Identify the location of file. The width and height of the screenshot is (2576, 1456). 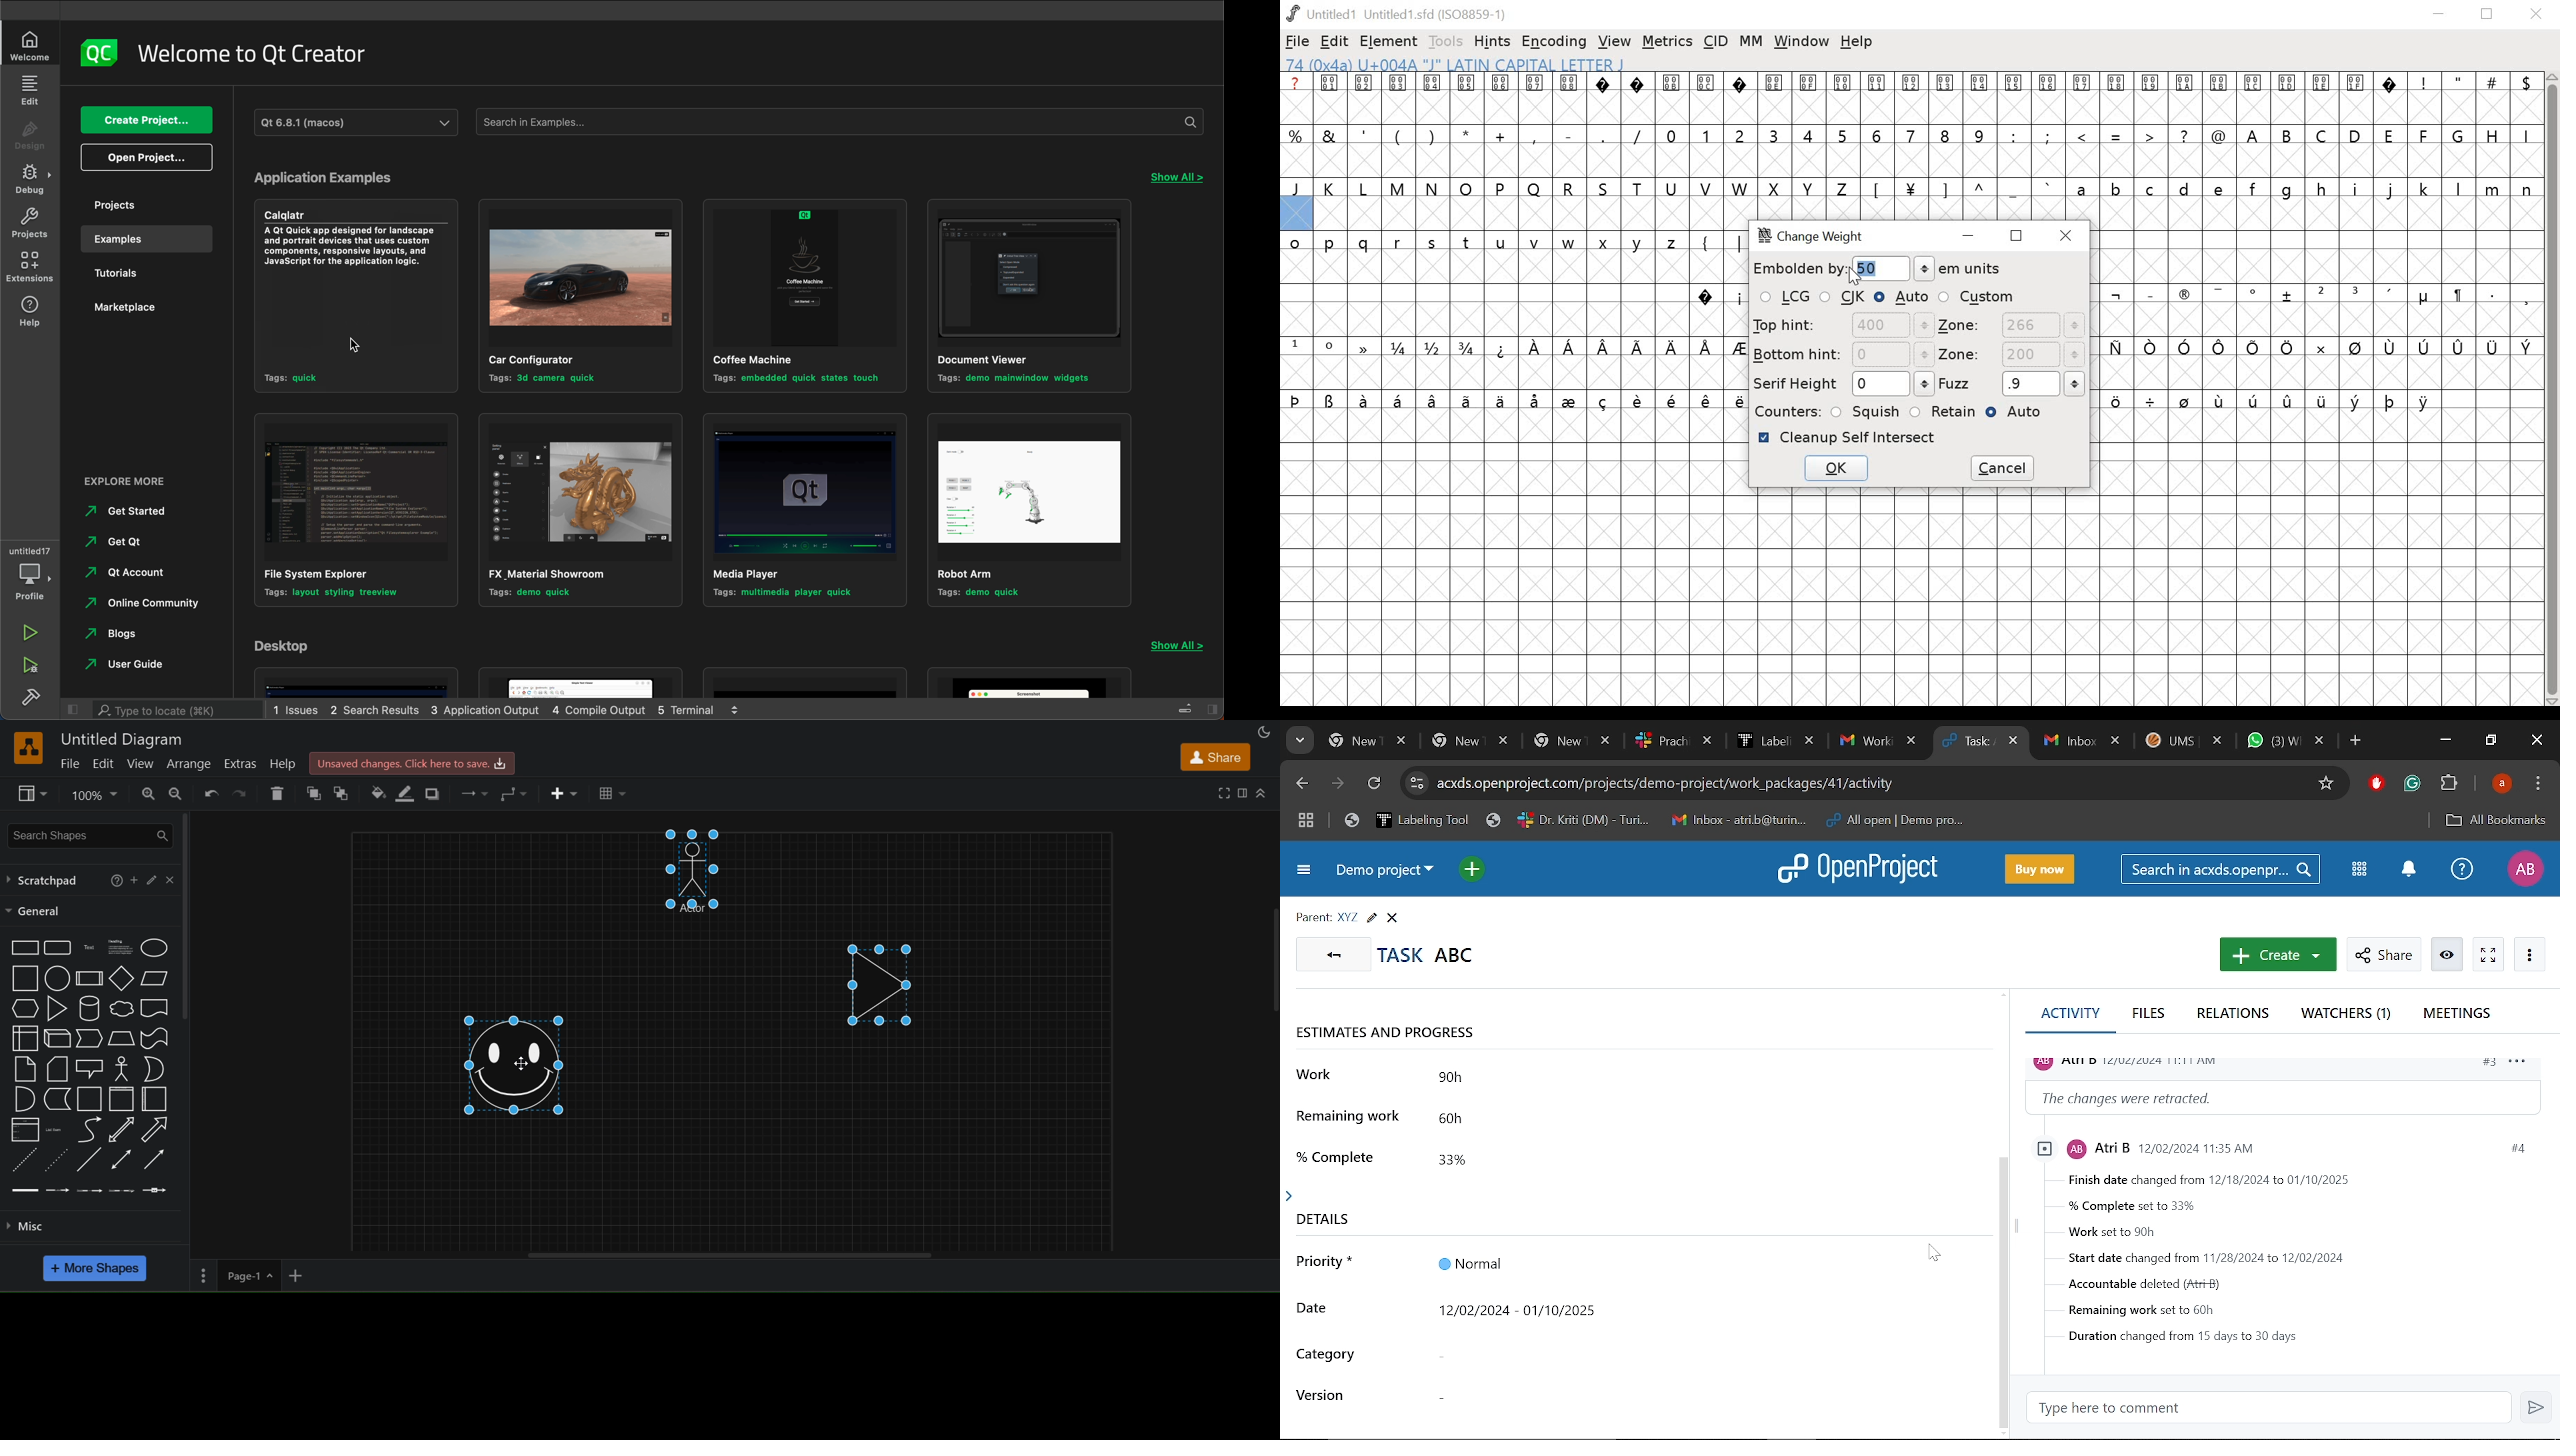
(69, 763).